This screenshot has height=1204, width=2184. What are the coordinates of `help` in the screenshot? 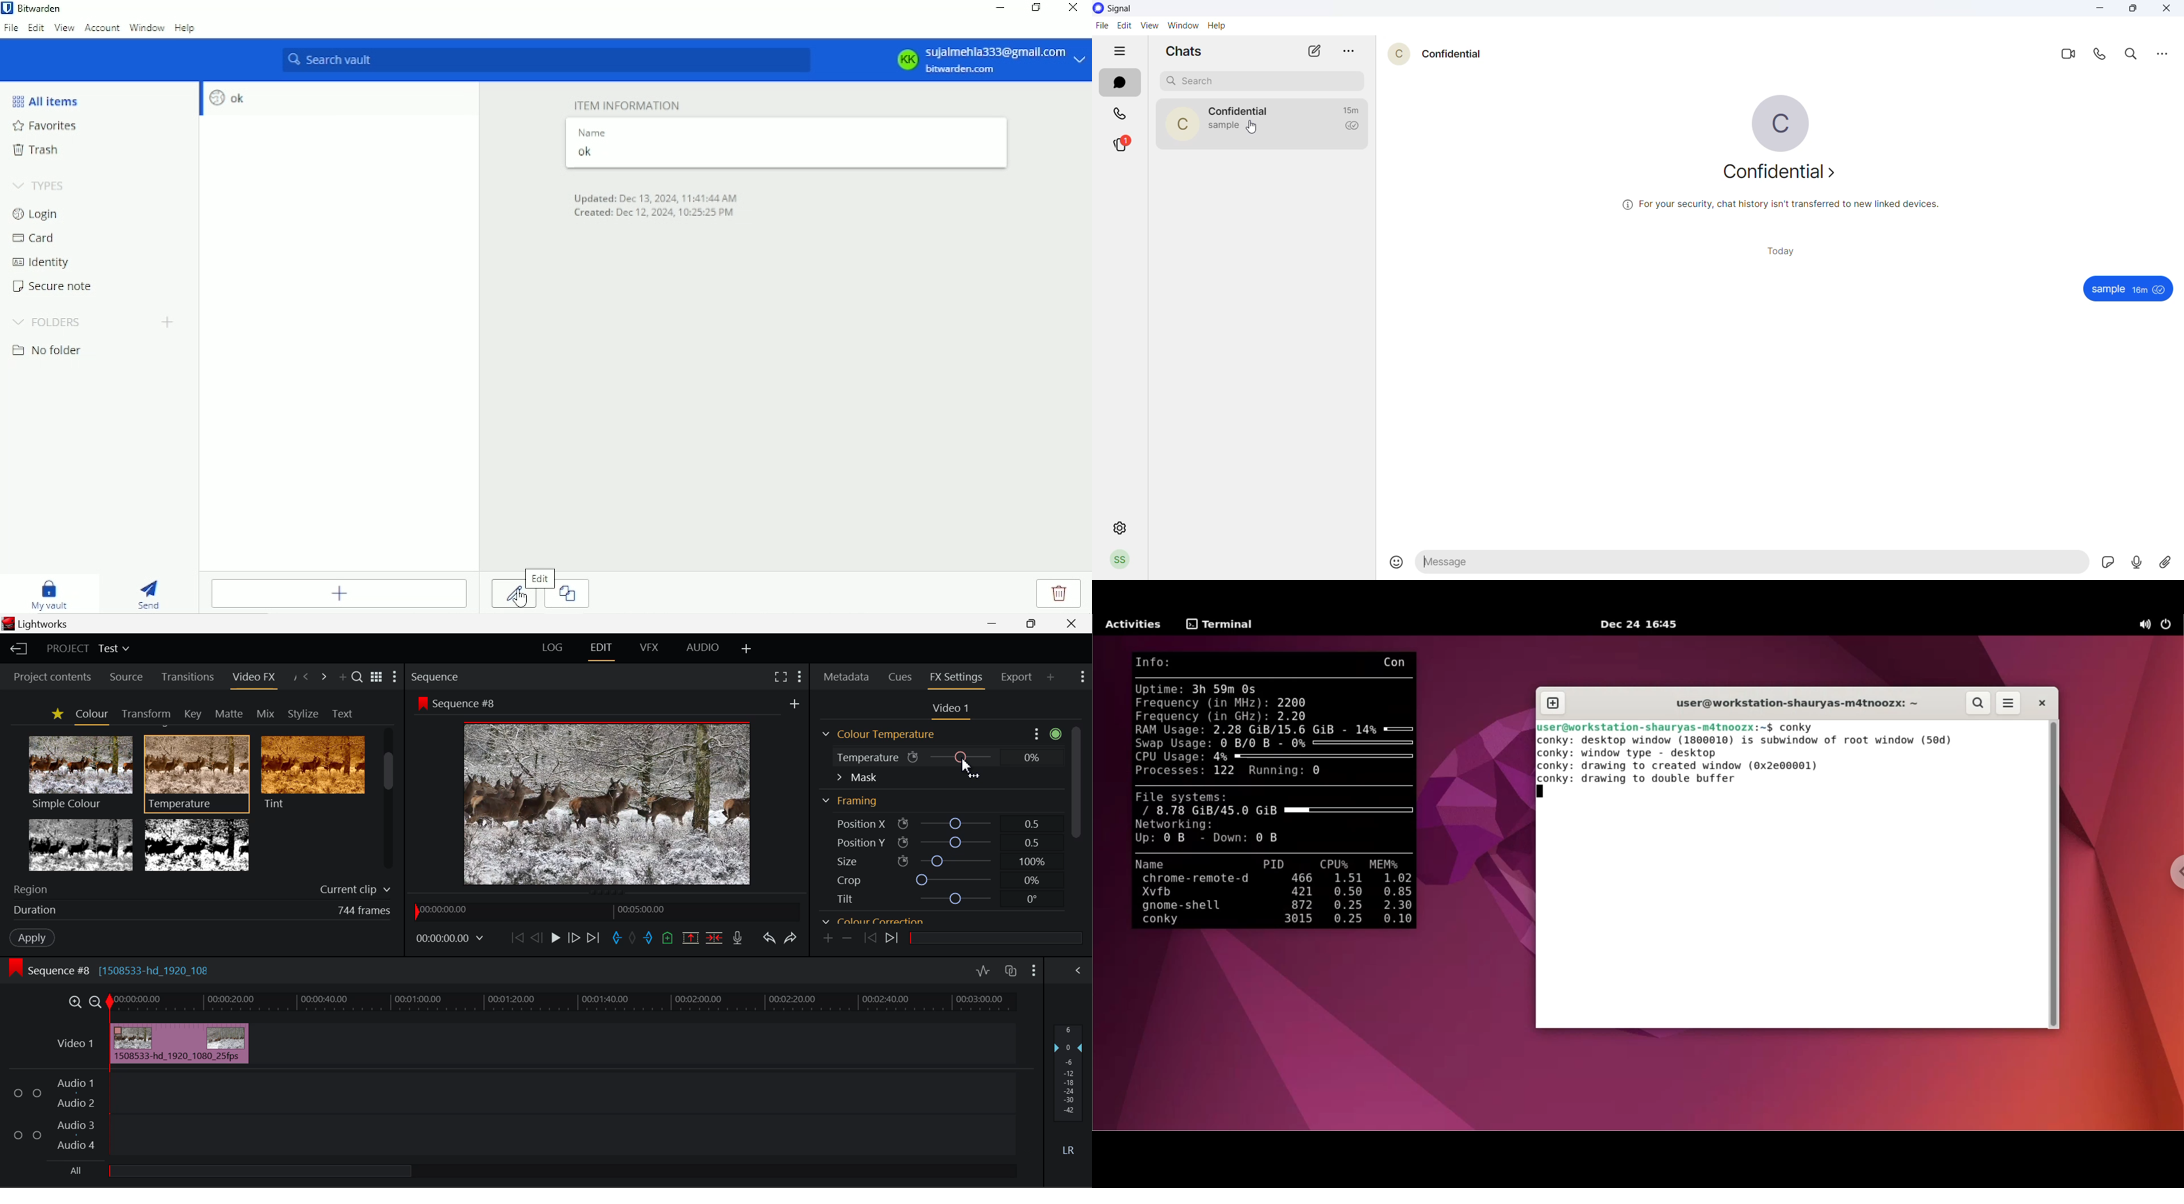 It's located at (1220, 26).